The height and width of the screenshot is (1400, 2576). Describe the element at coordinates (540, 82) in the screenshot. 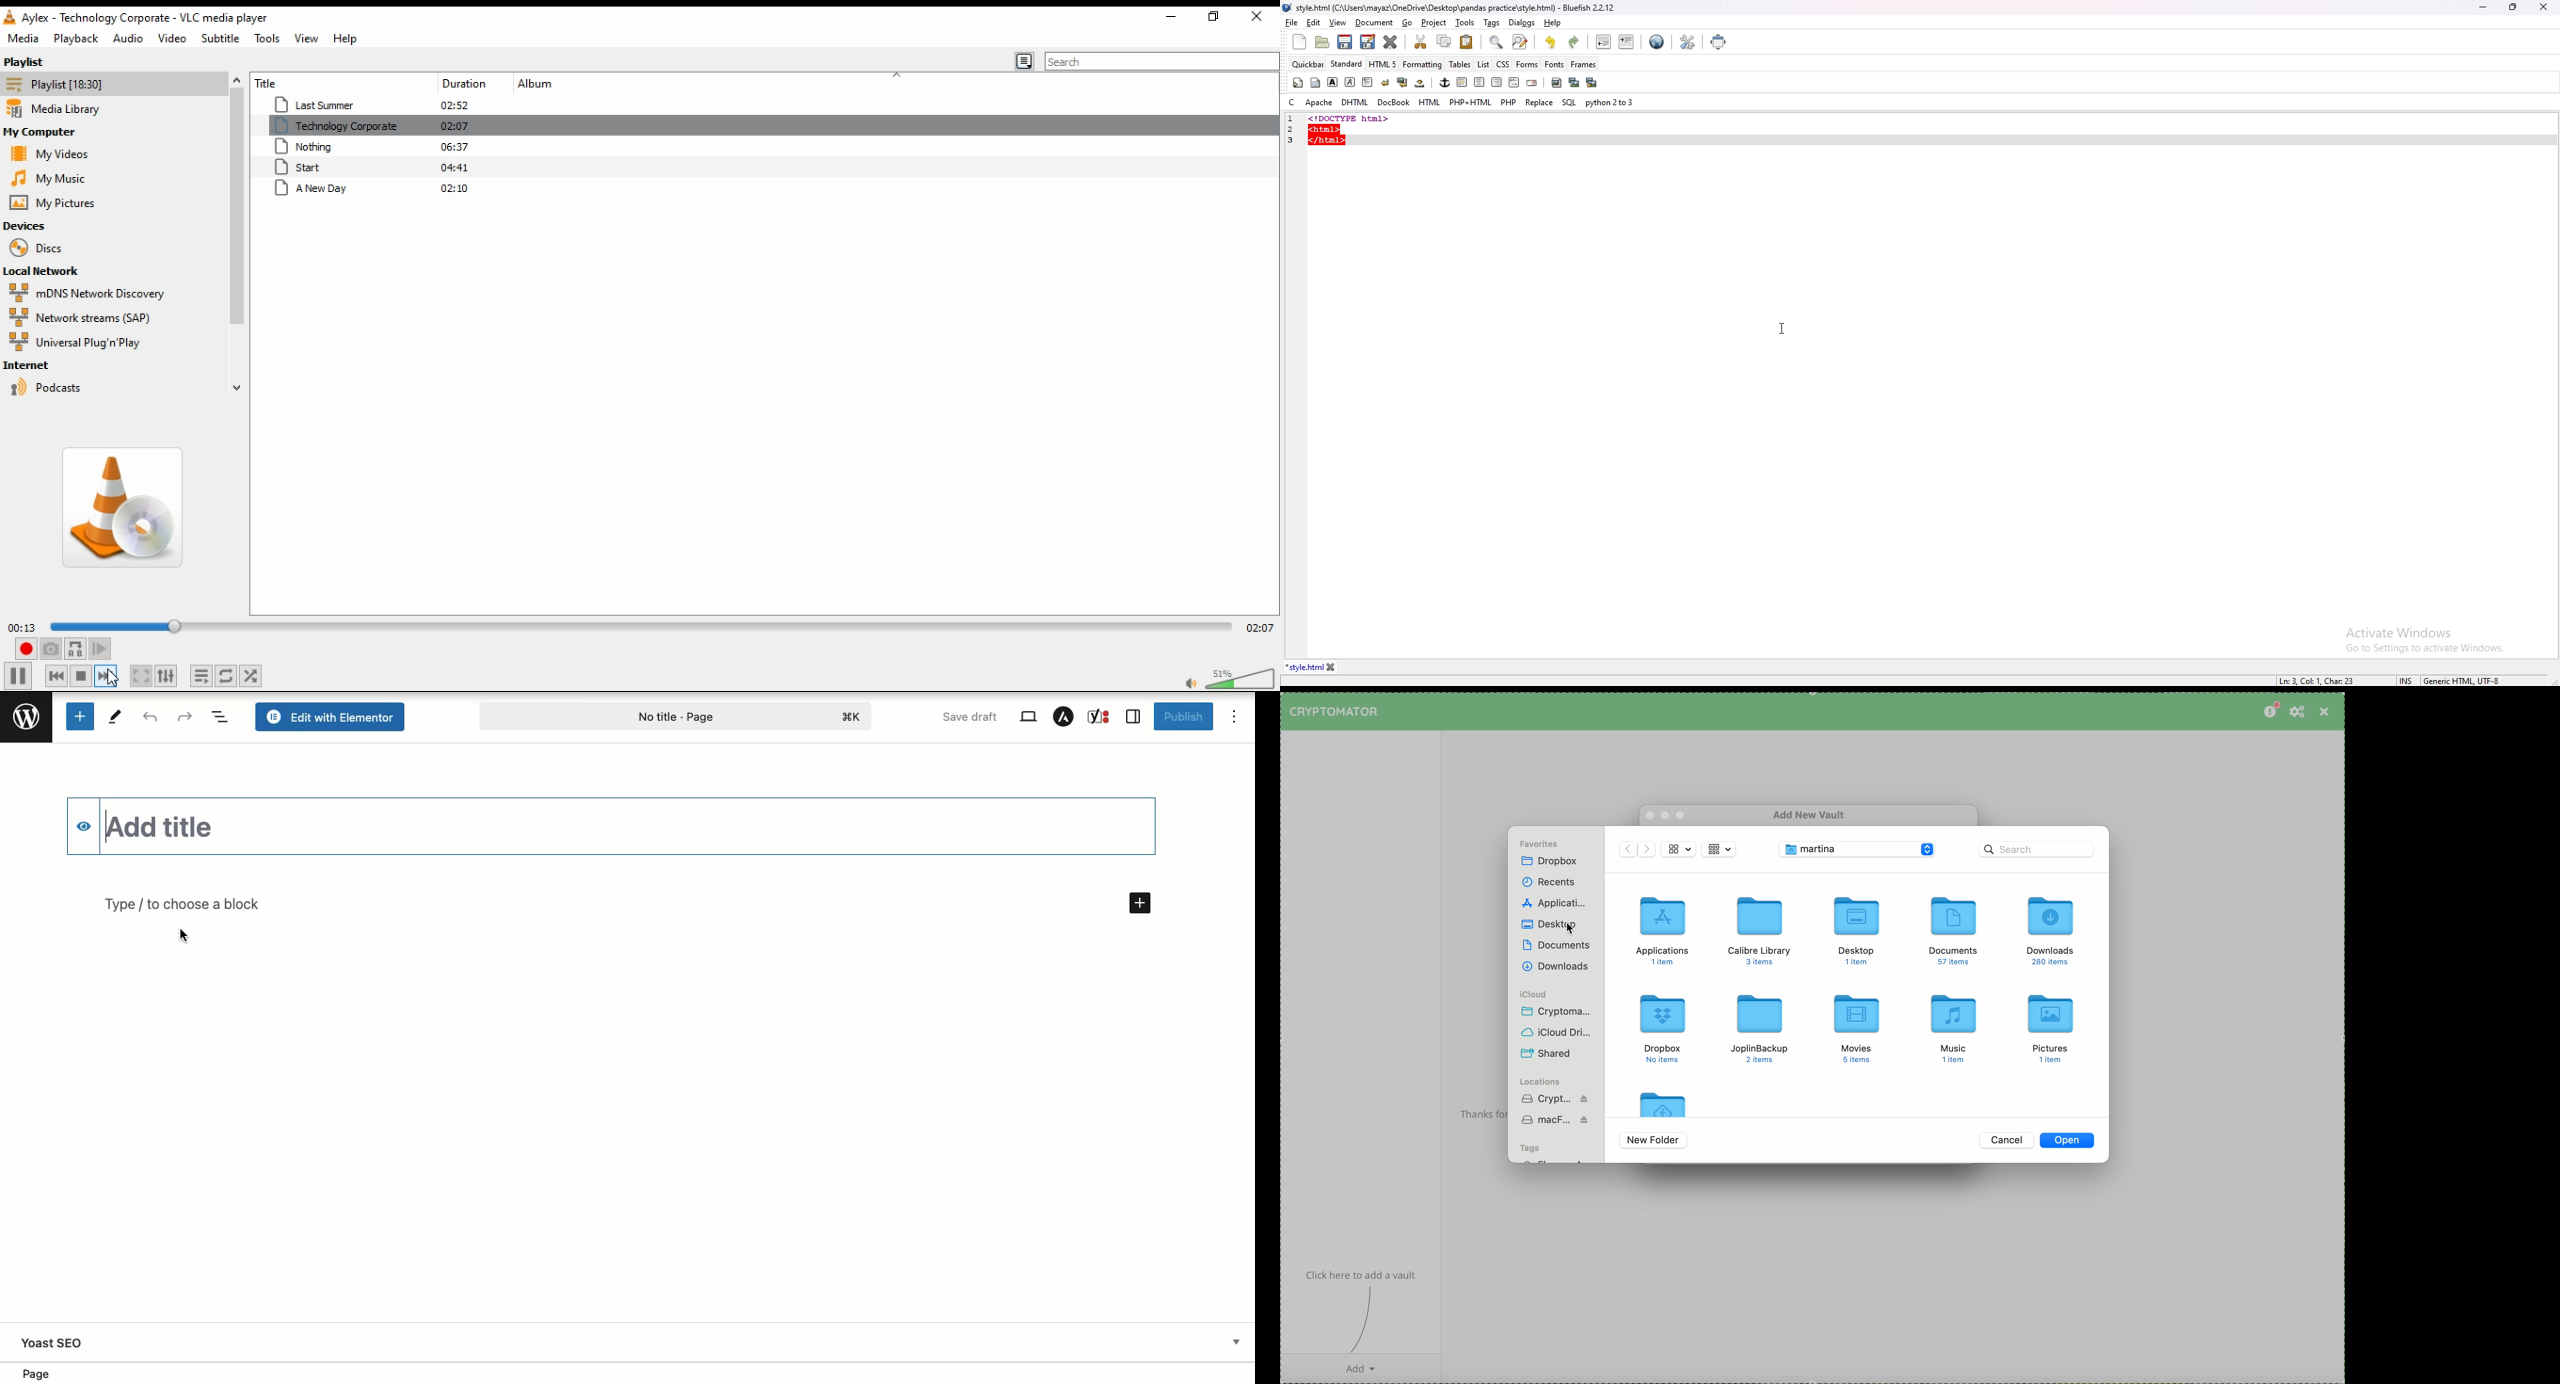

I see `album` at that location.